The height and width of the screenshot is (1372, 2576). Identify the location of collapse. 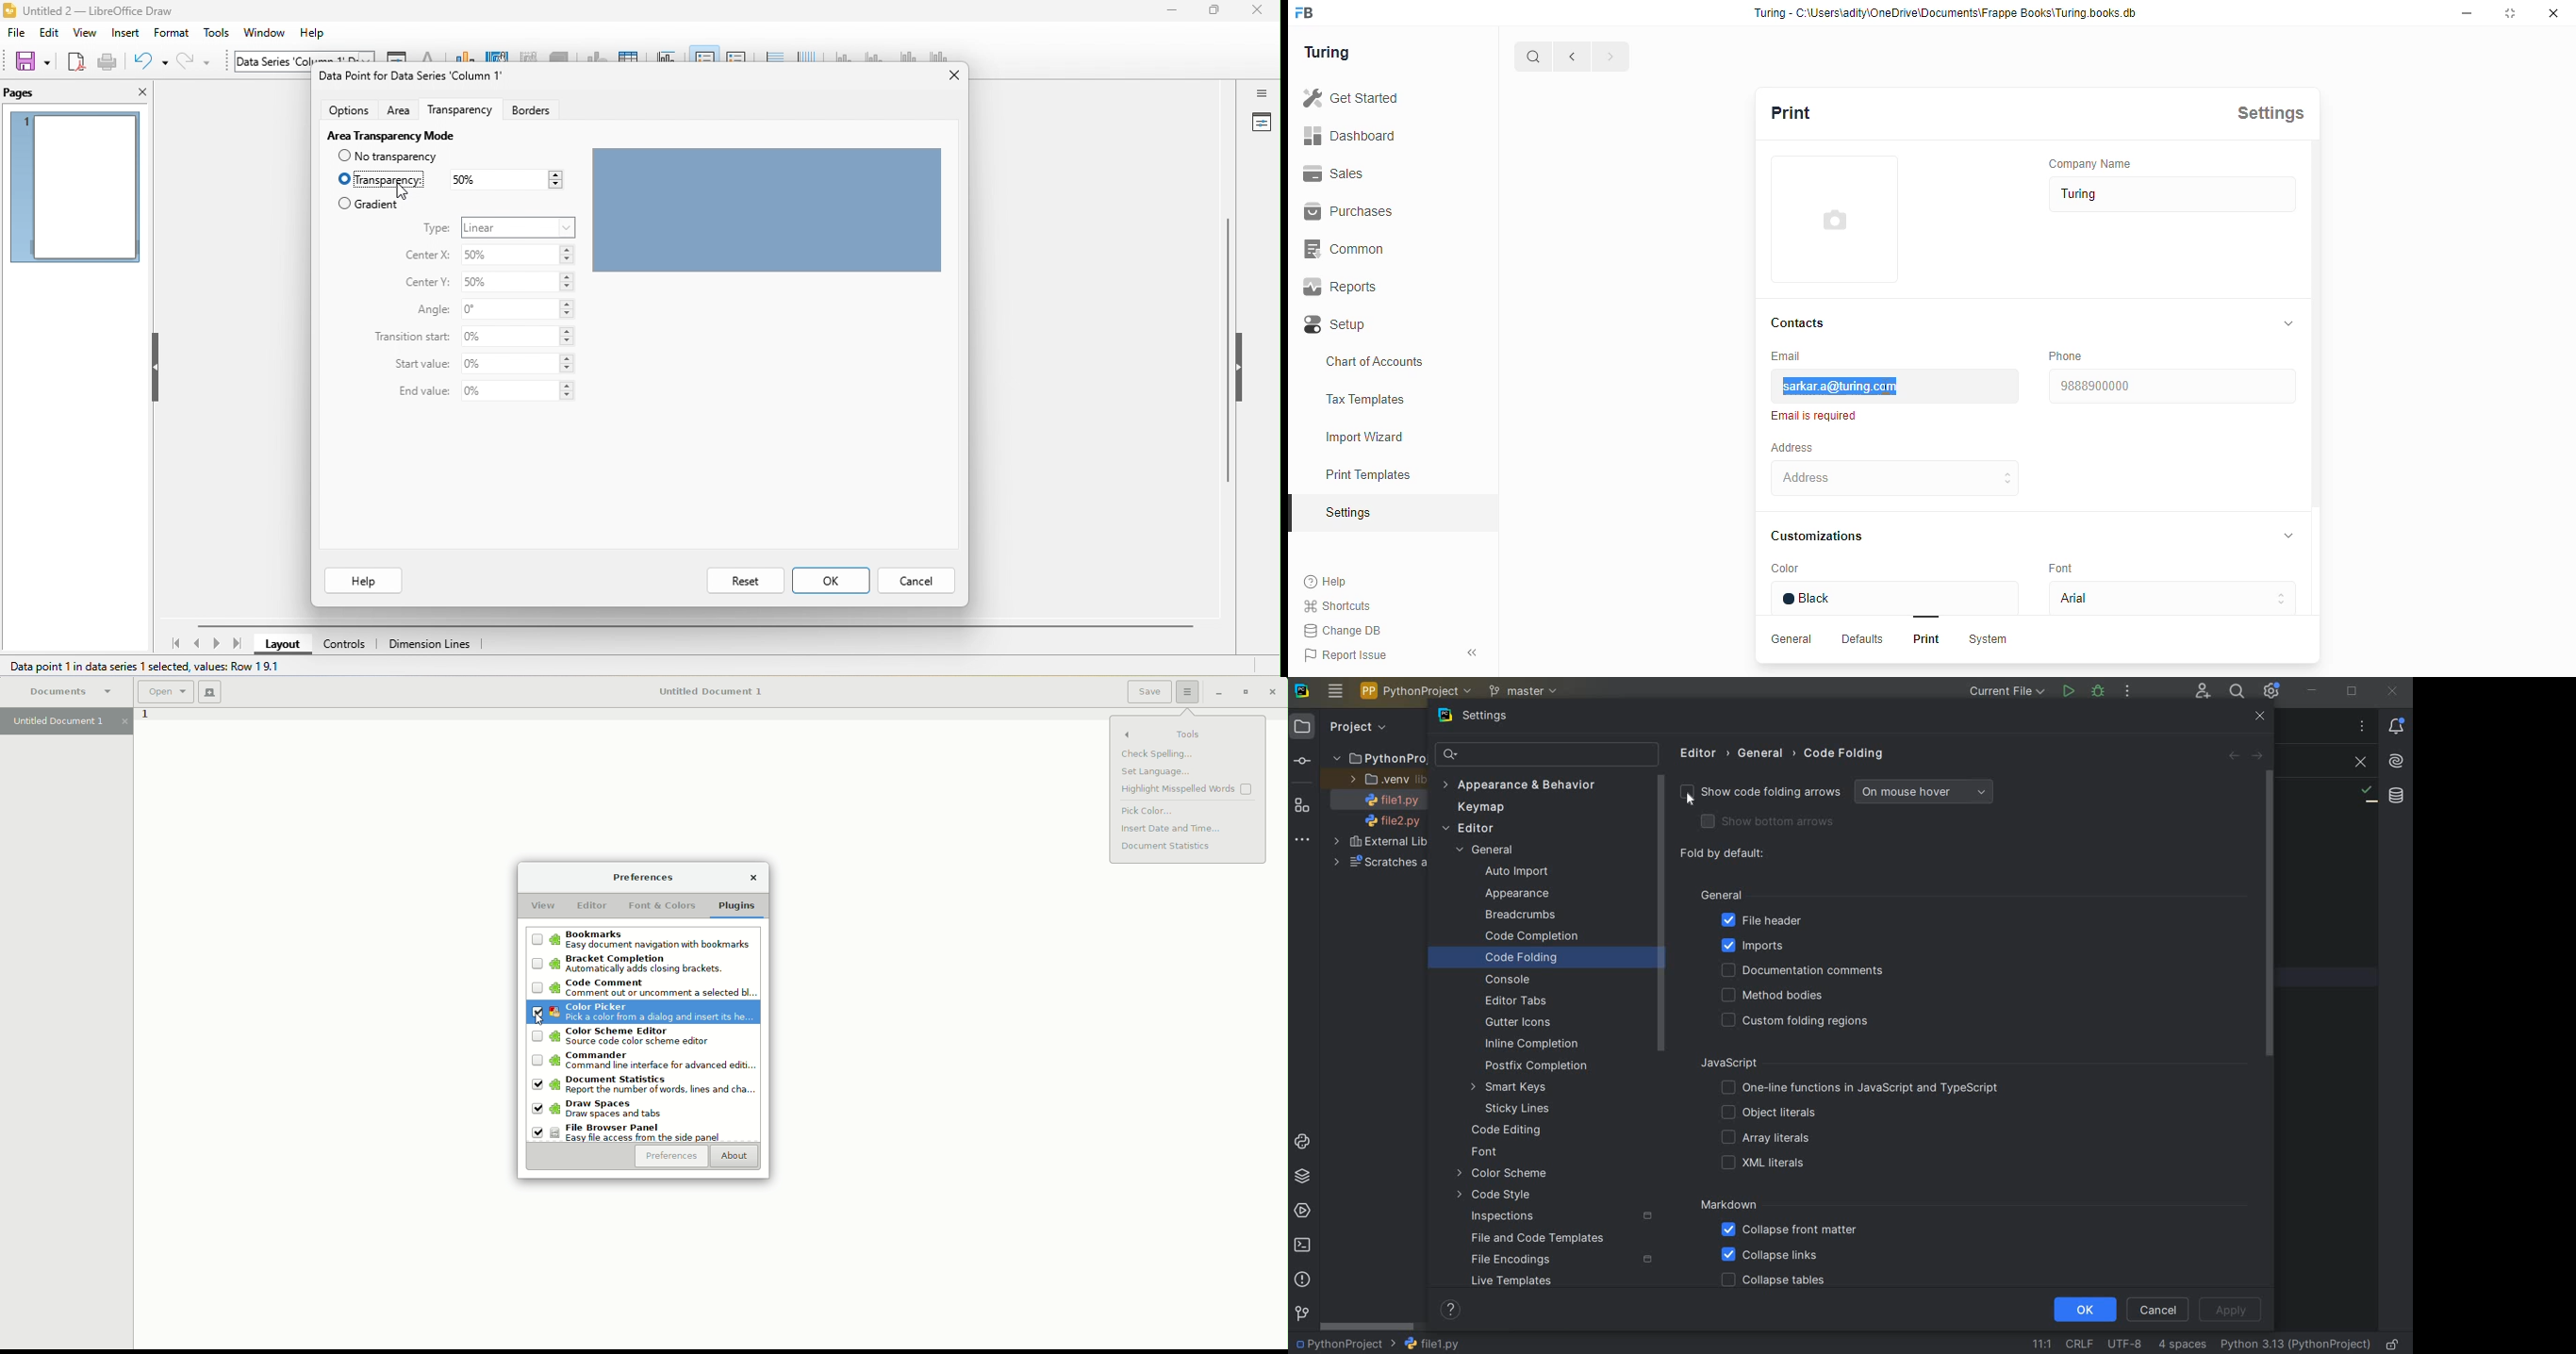
(1474, 650).